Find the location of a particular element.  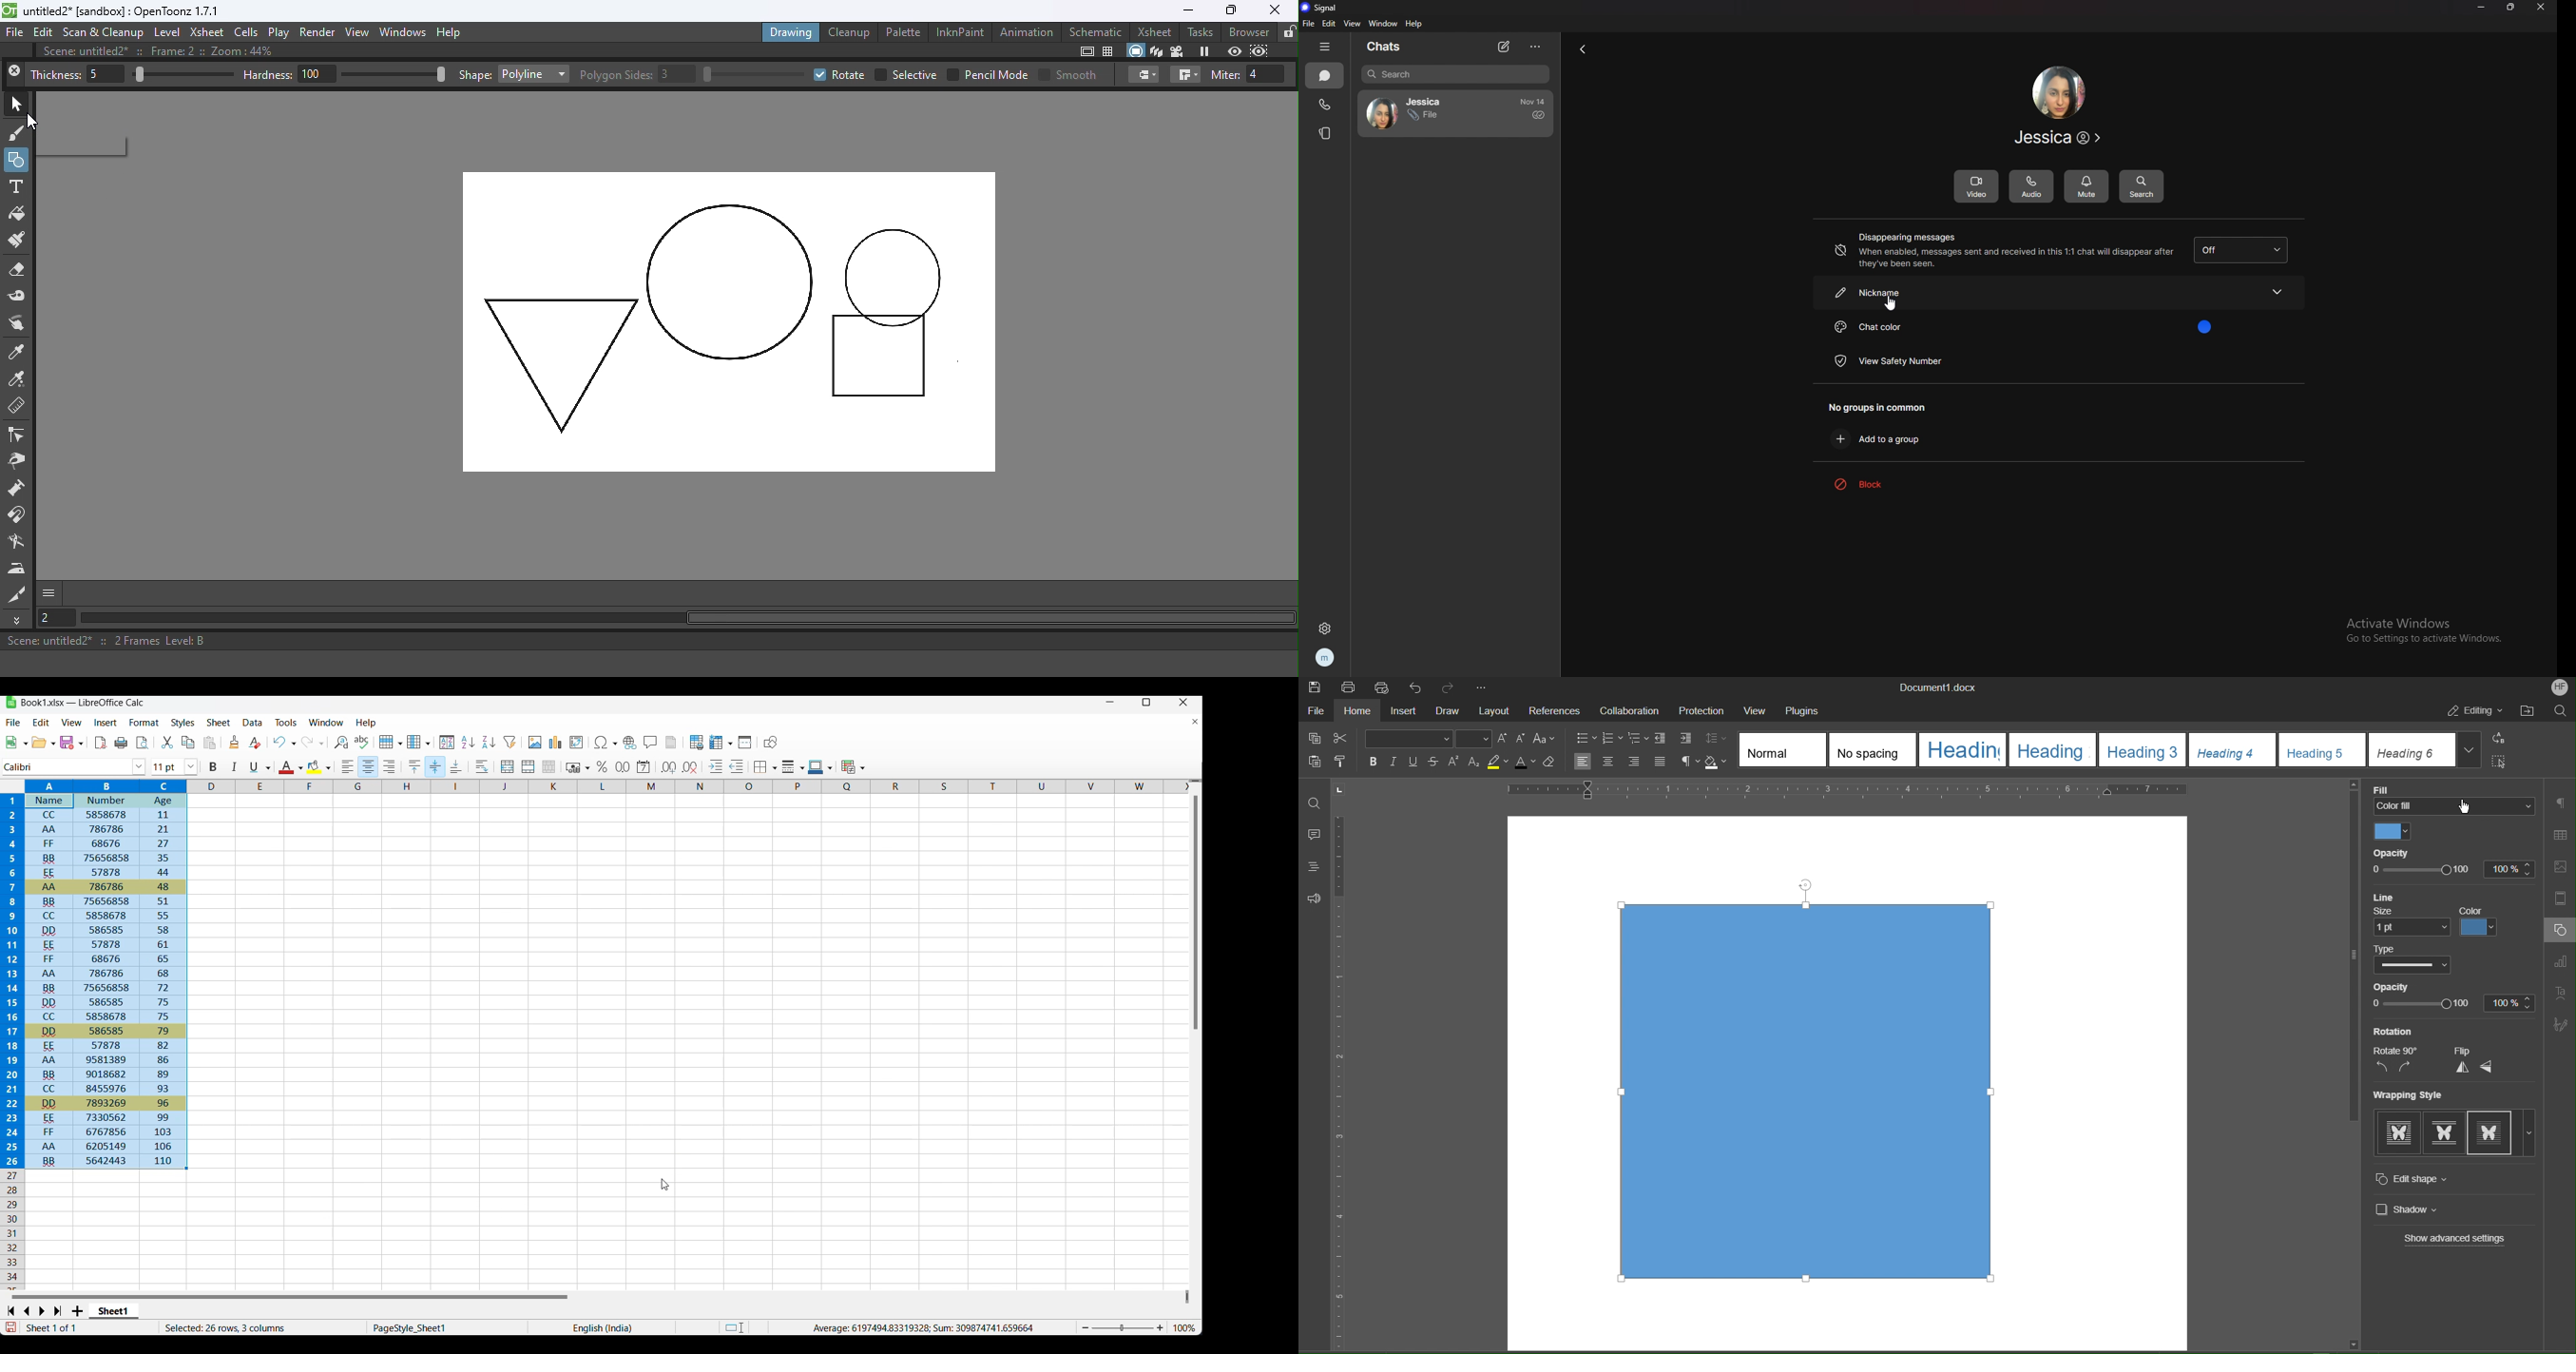

Sorting of selected range changed due to multiple sort criteria is located at coordinates (98, 974).